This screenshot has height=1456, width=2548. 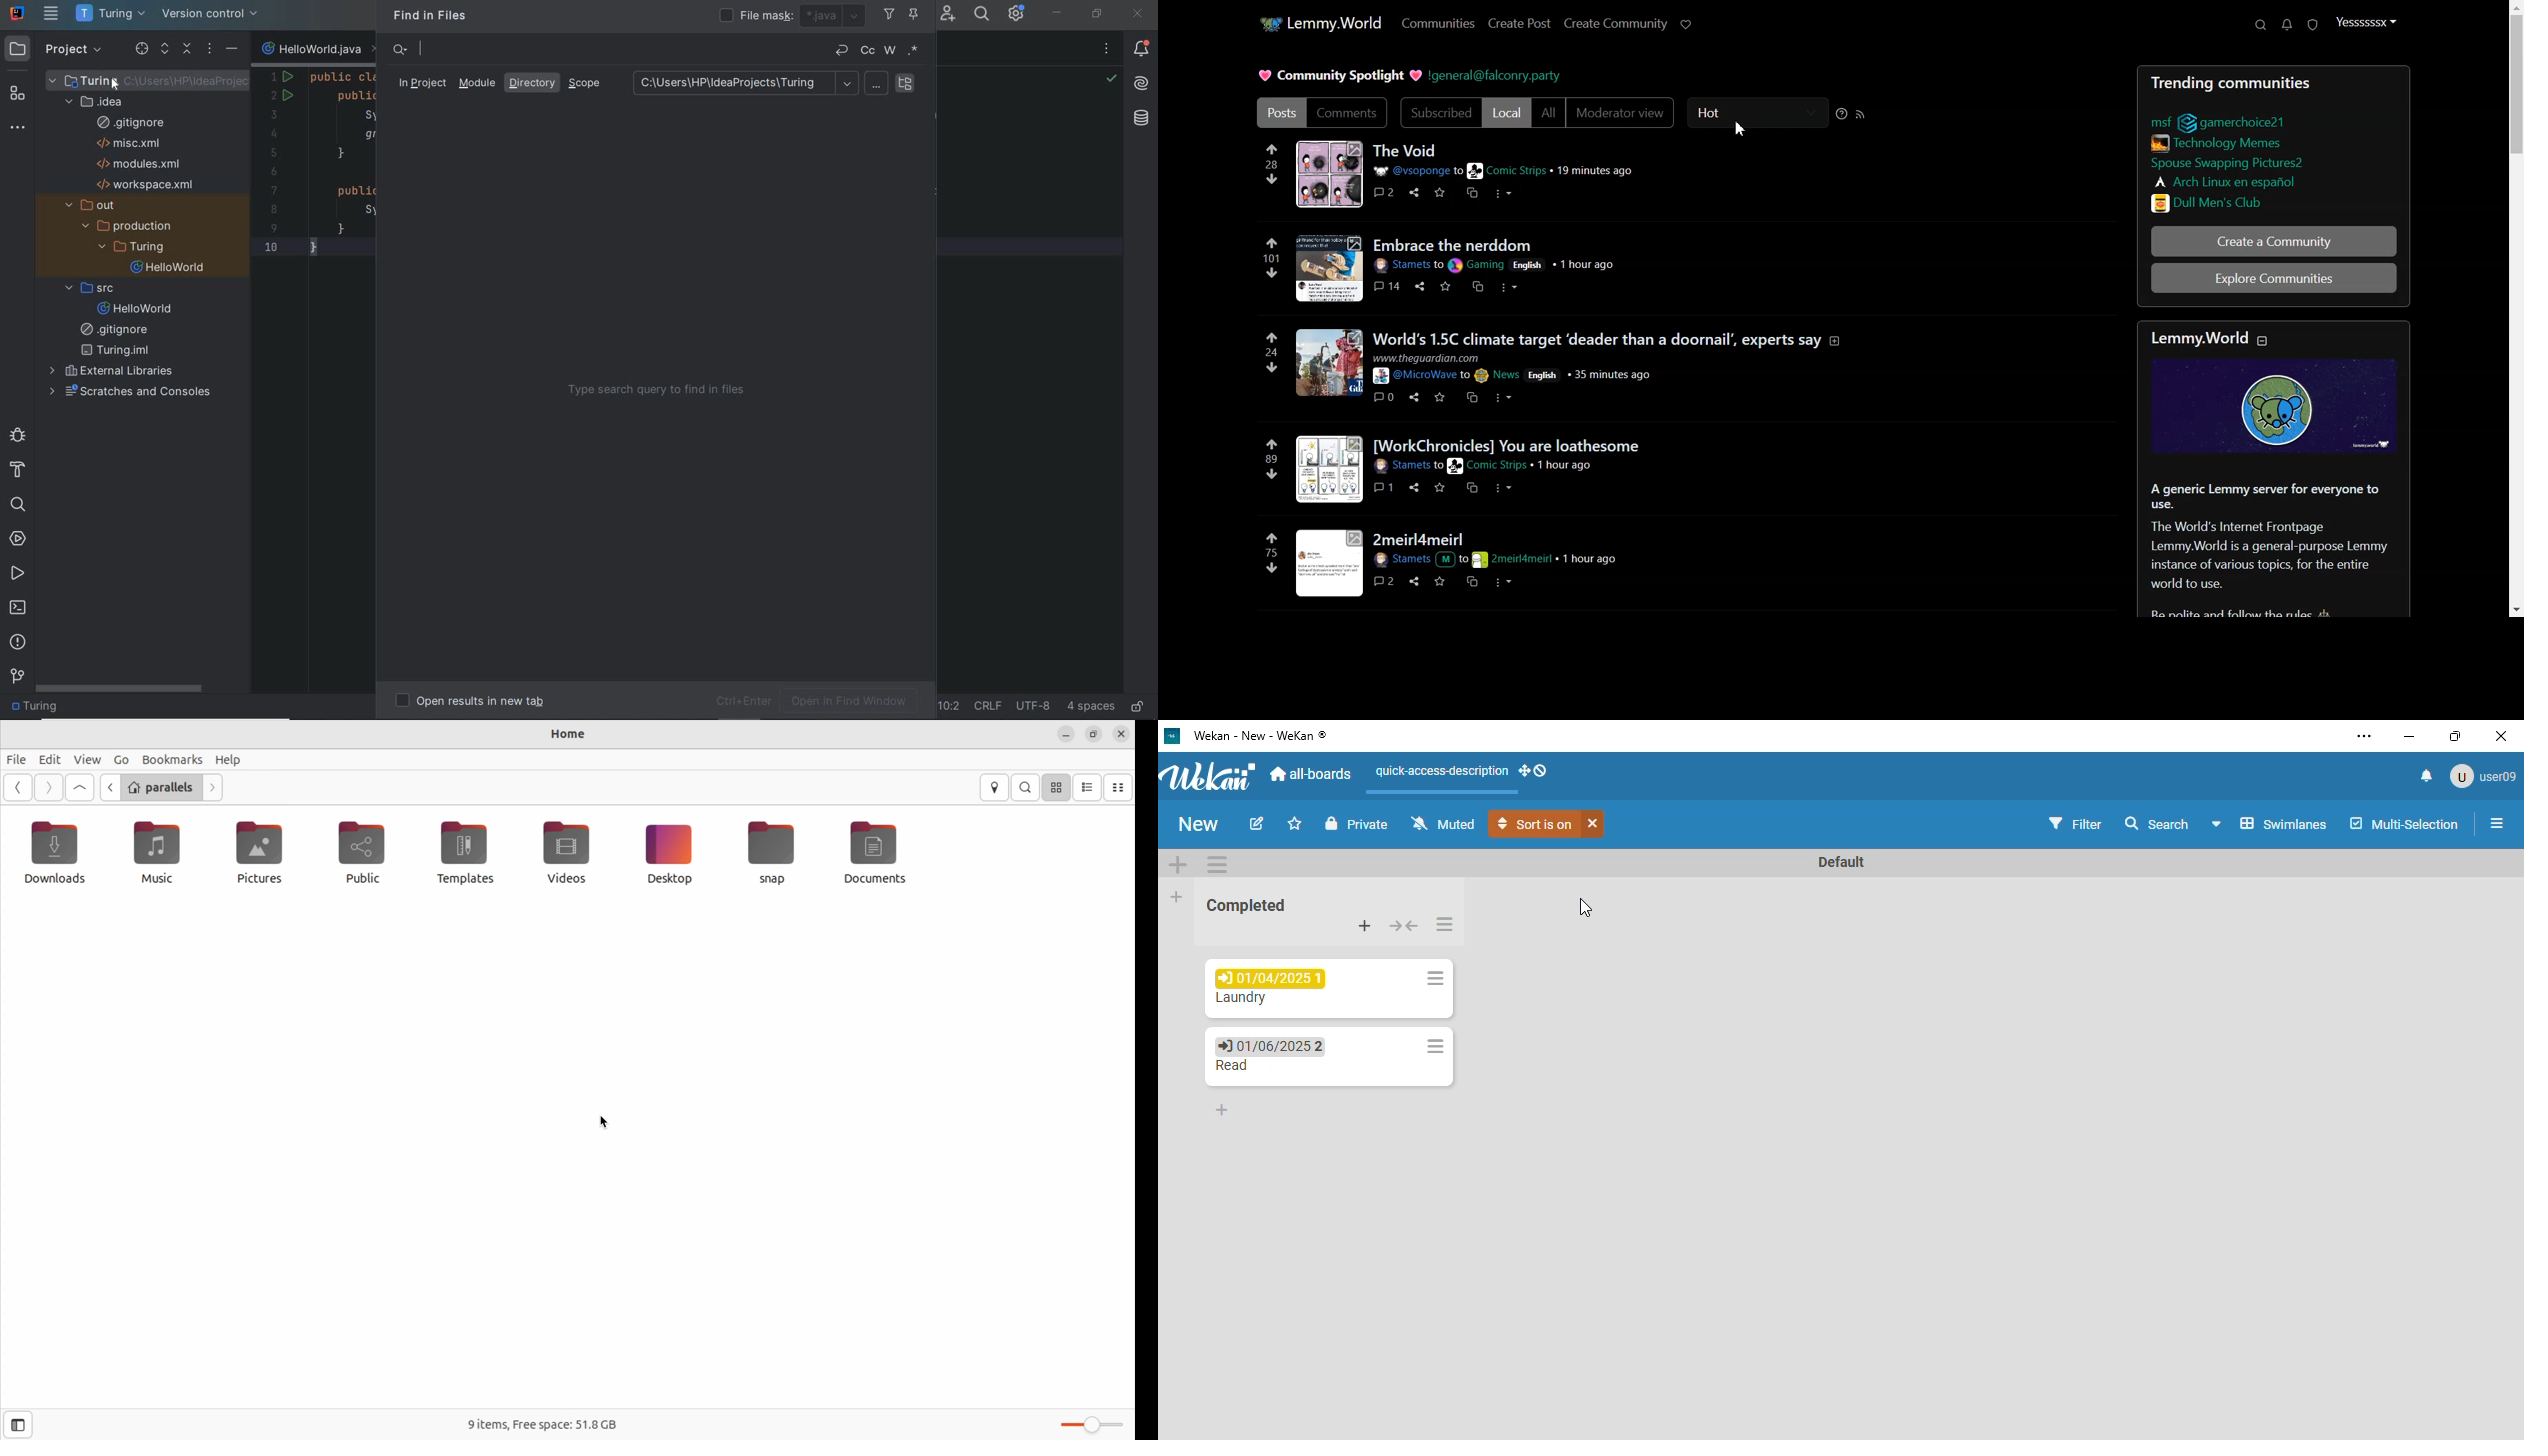 What do you see at coordinates (1271, 244) in the screenshot?
I see `upvote` at bounding box center [1271, 244].